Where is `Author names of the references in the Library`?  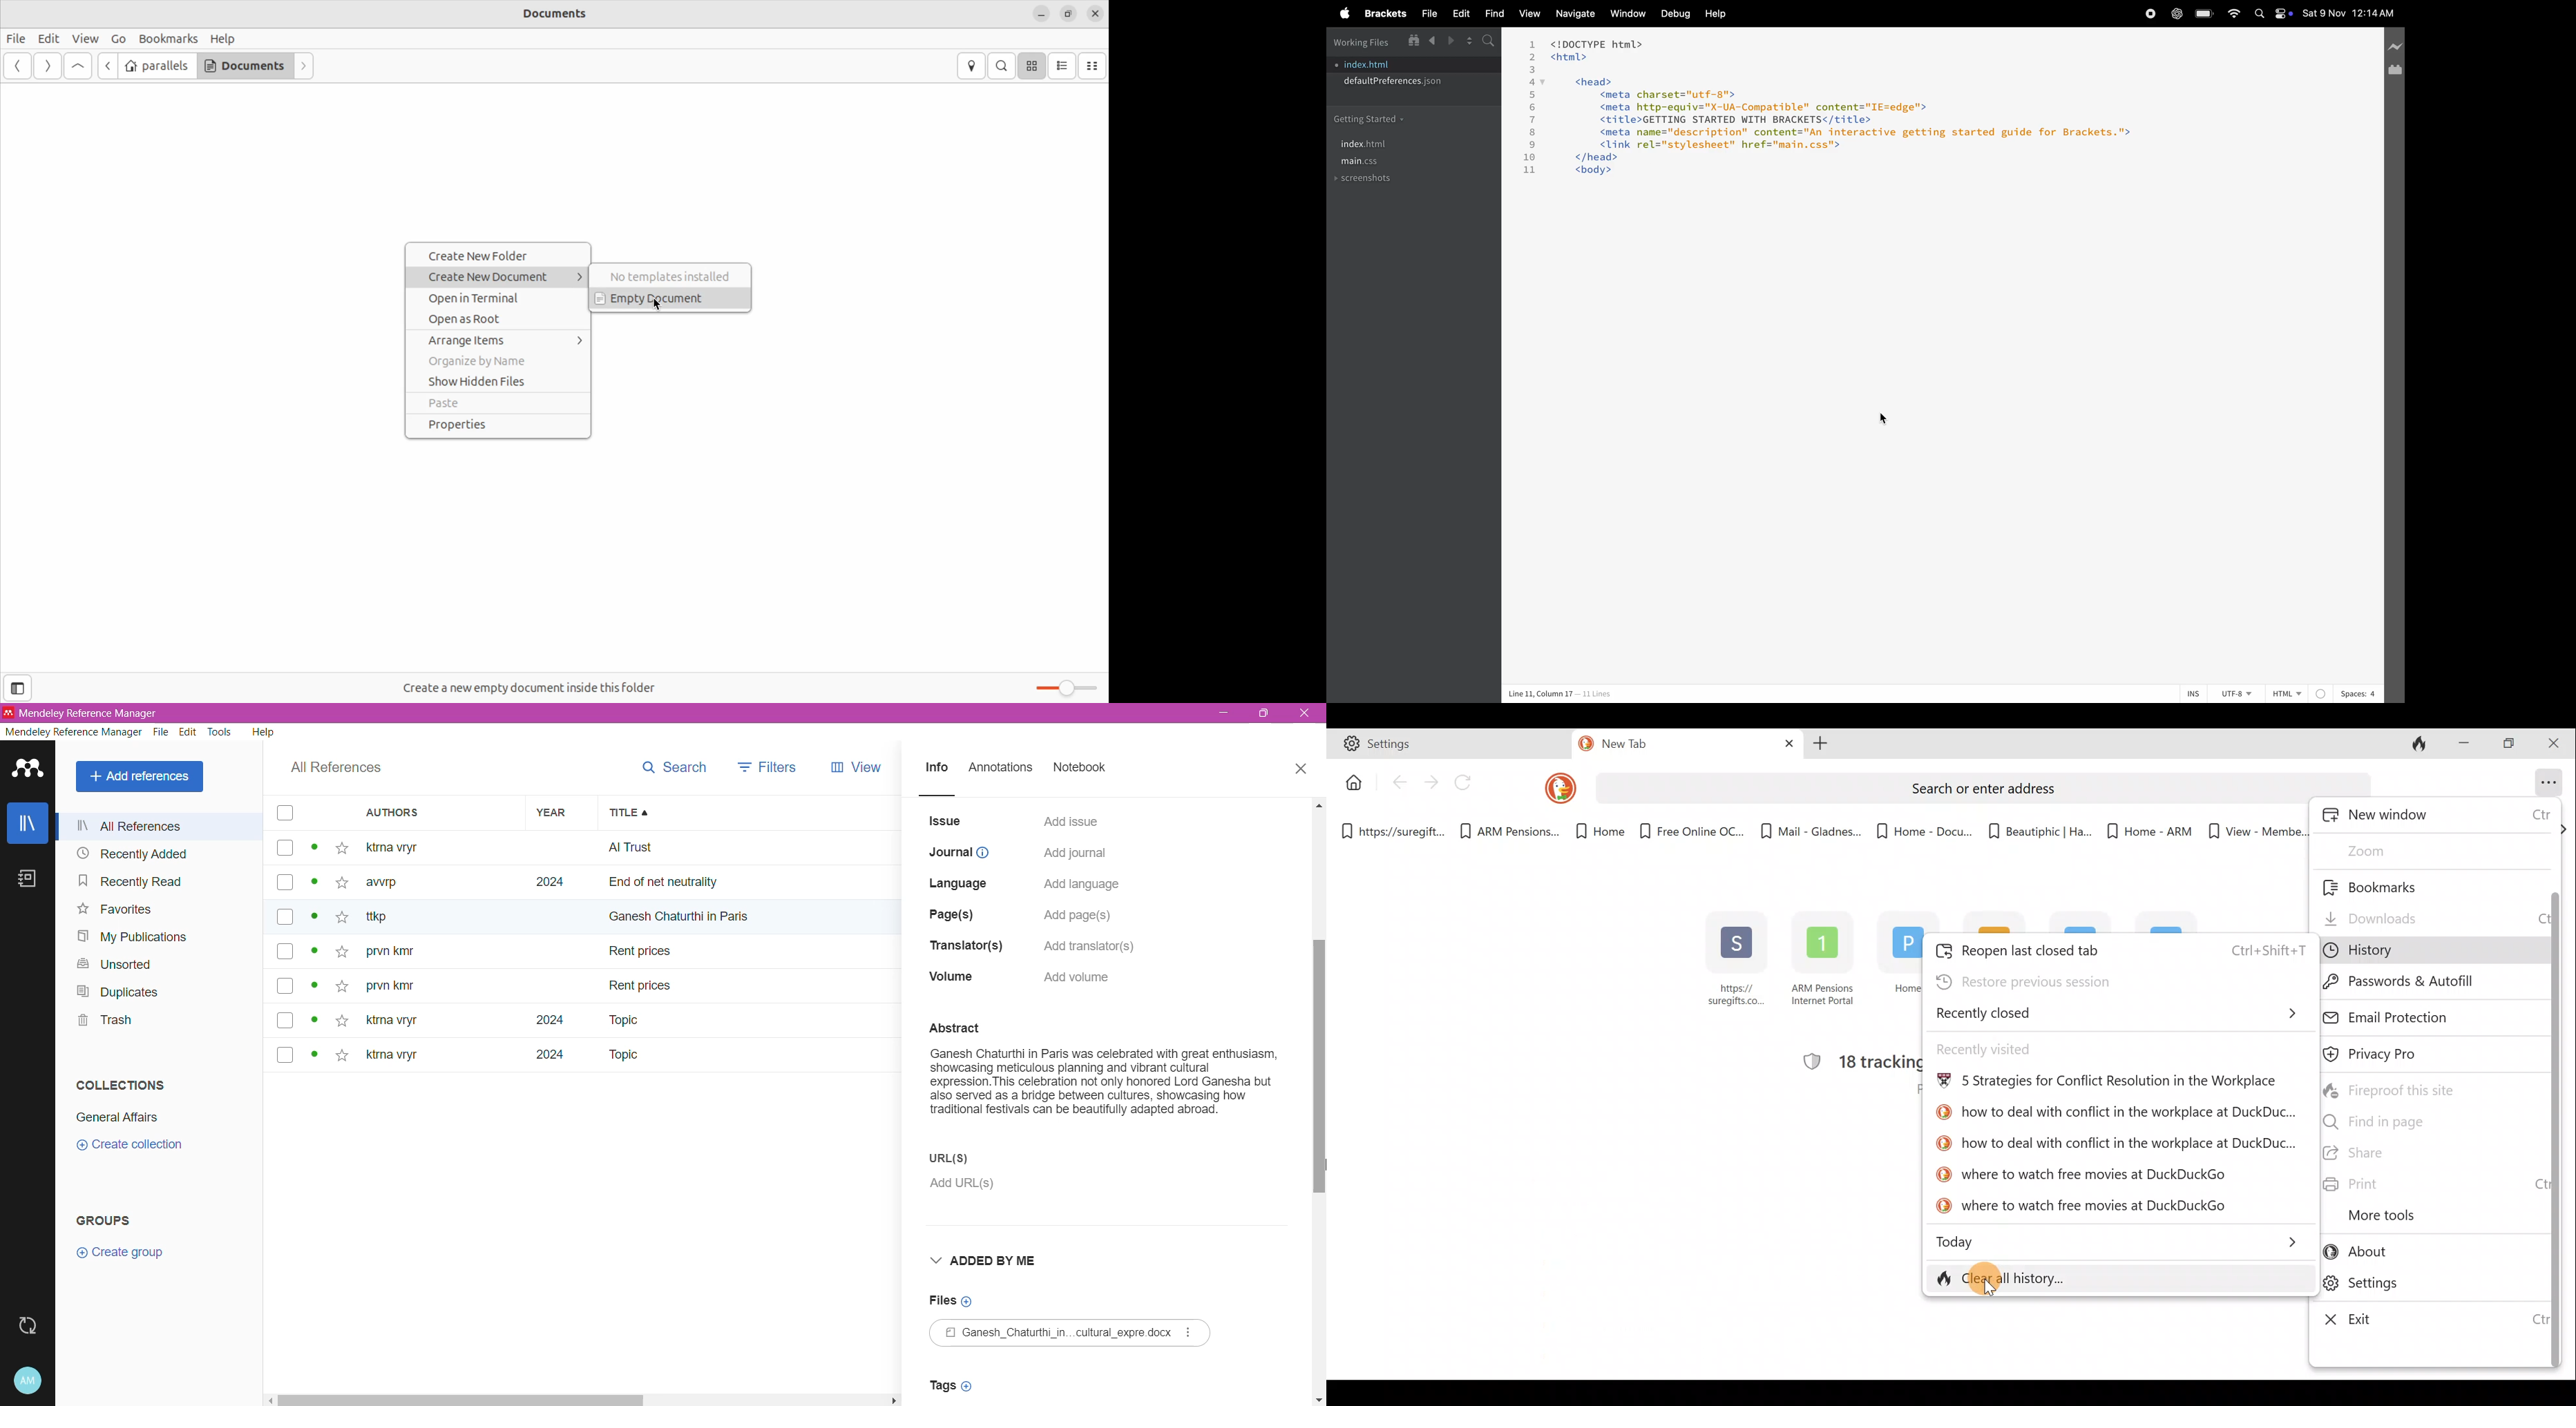 Author names of the references in the Library is located at coordinates (441, 951).